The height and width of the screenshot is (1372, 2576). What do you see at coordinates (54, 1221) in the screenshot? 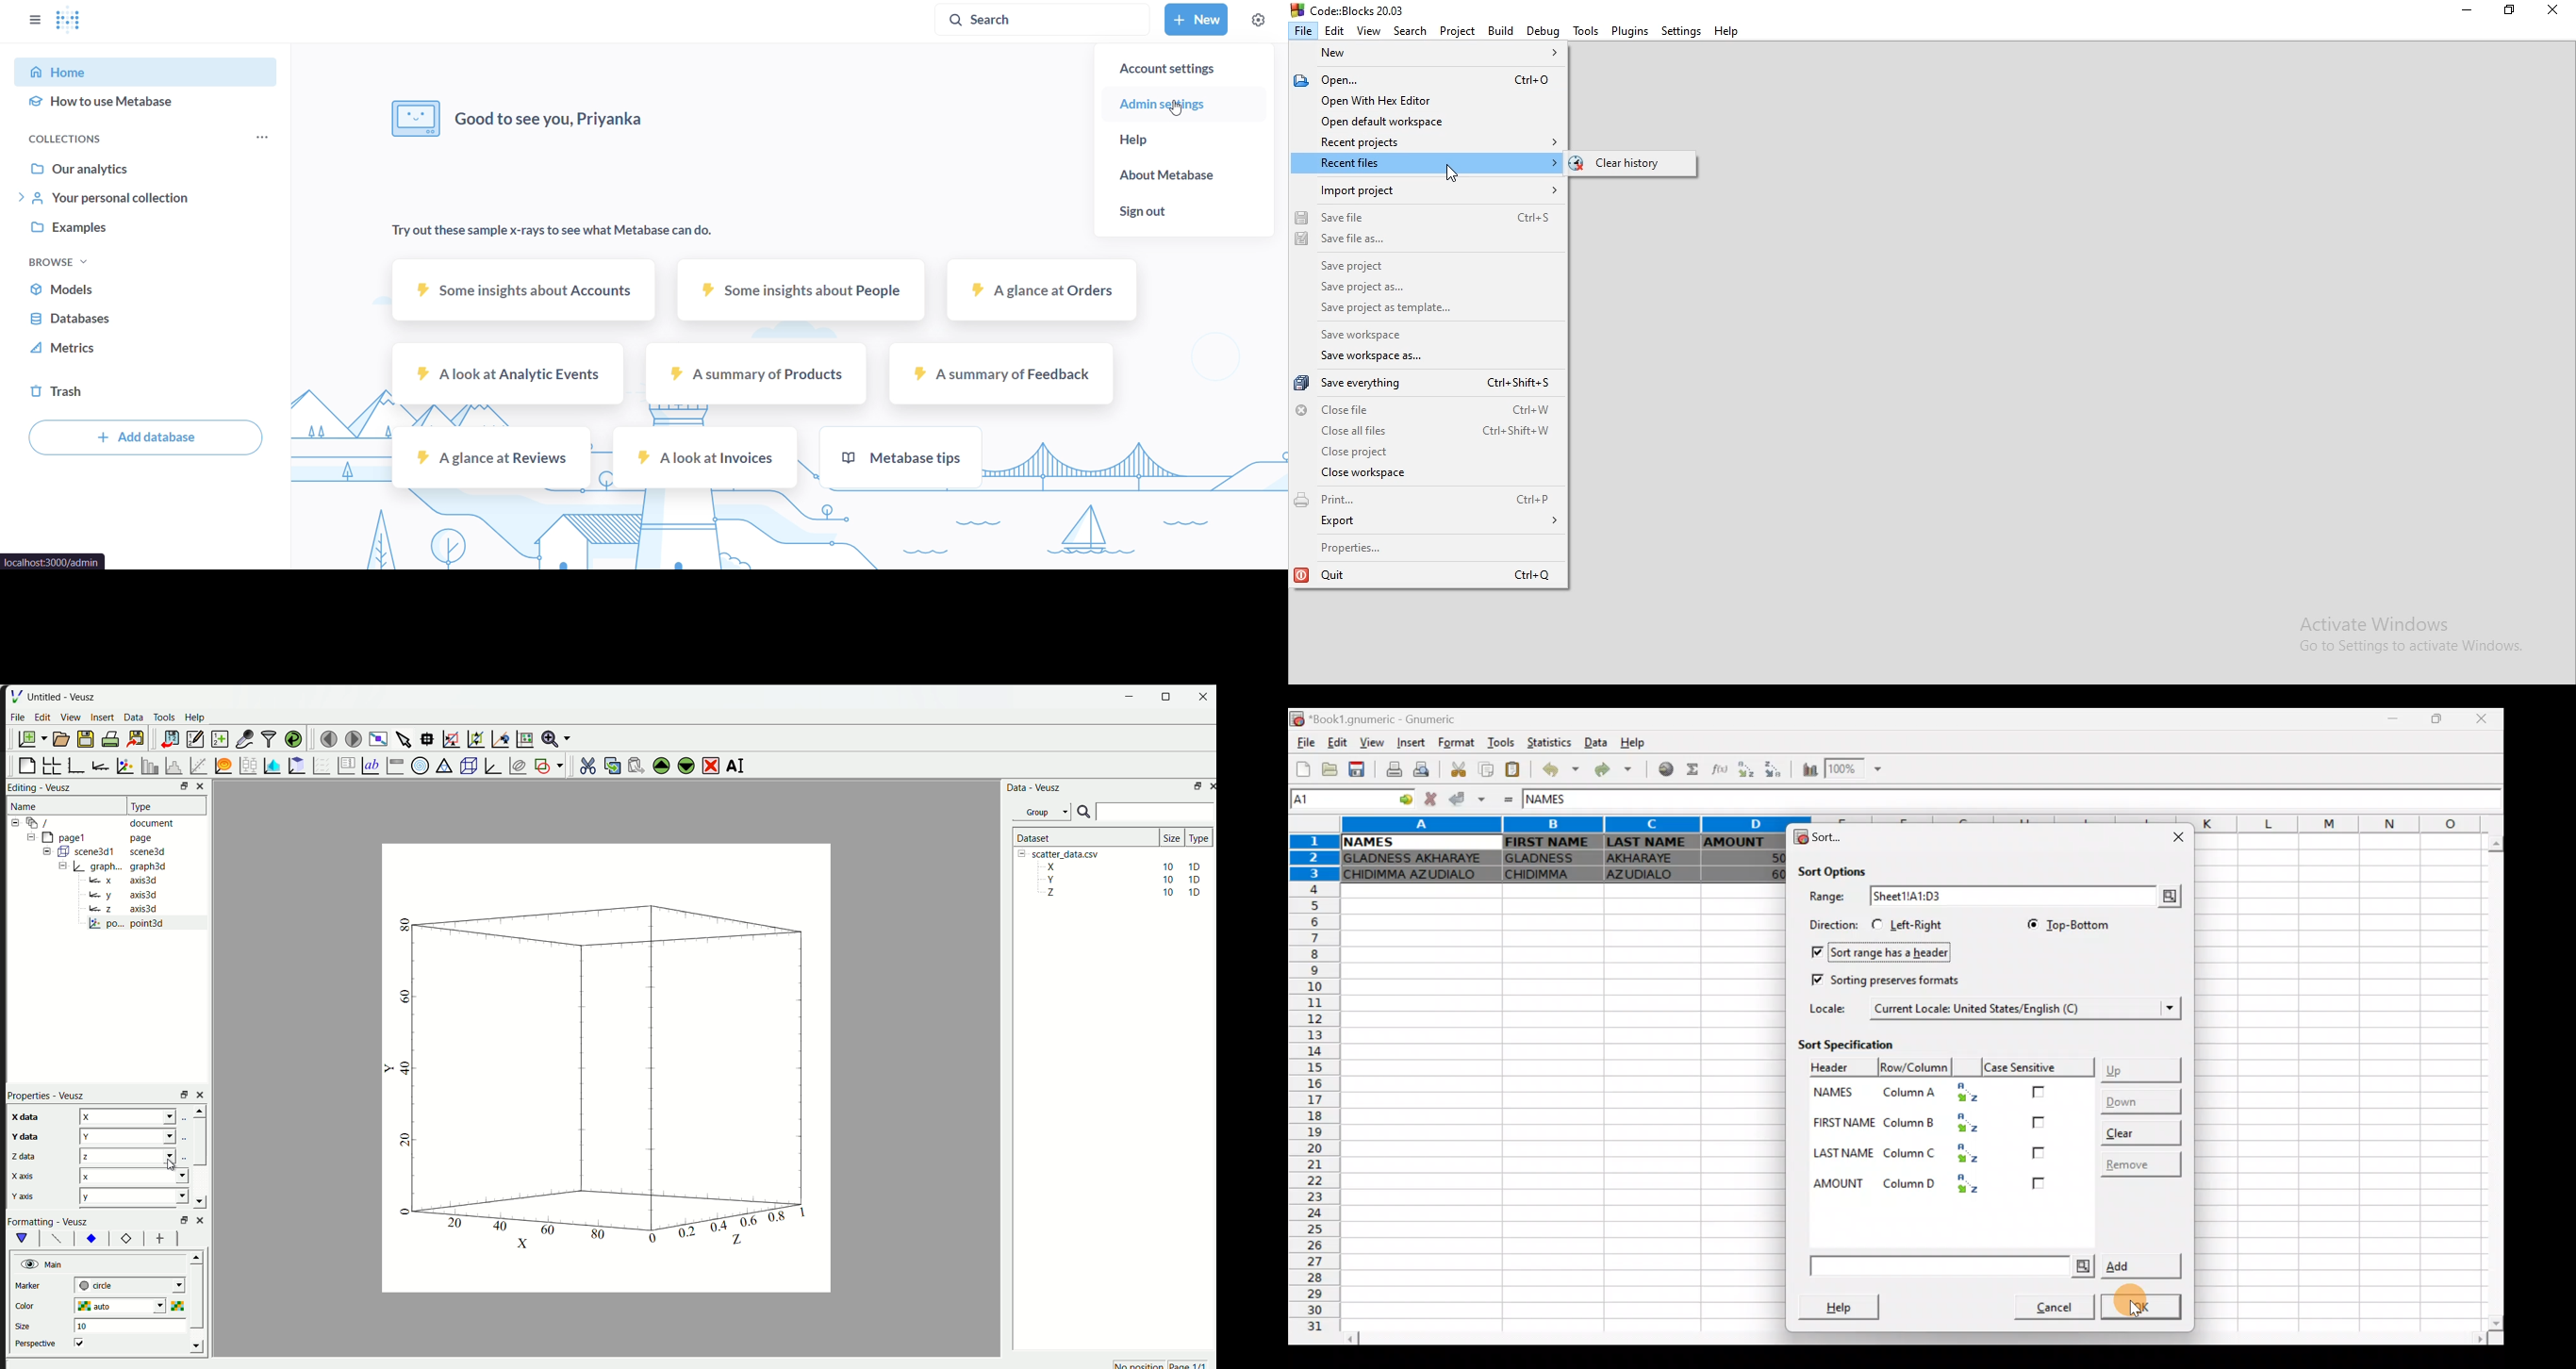
I see `Formatting - Veusz` at bounding box center [54, 1221].